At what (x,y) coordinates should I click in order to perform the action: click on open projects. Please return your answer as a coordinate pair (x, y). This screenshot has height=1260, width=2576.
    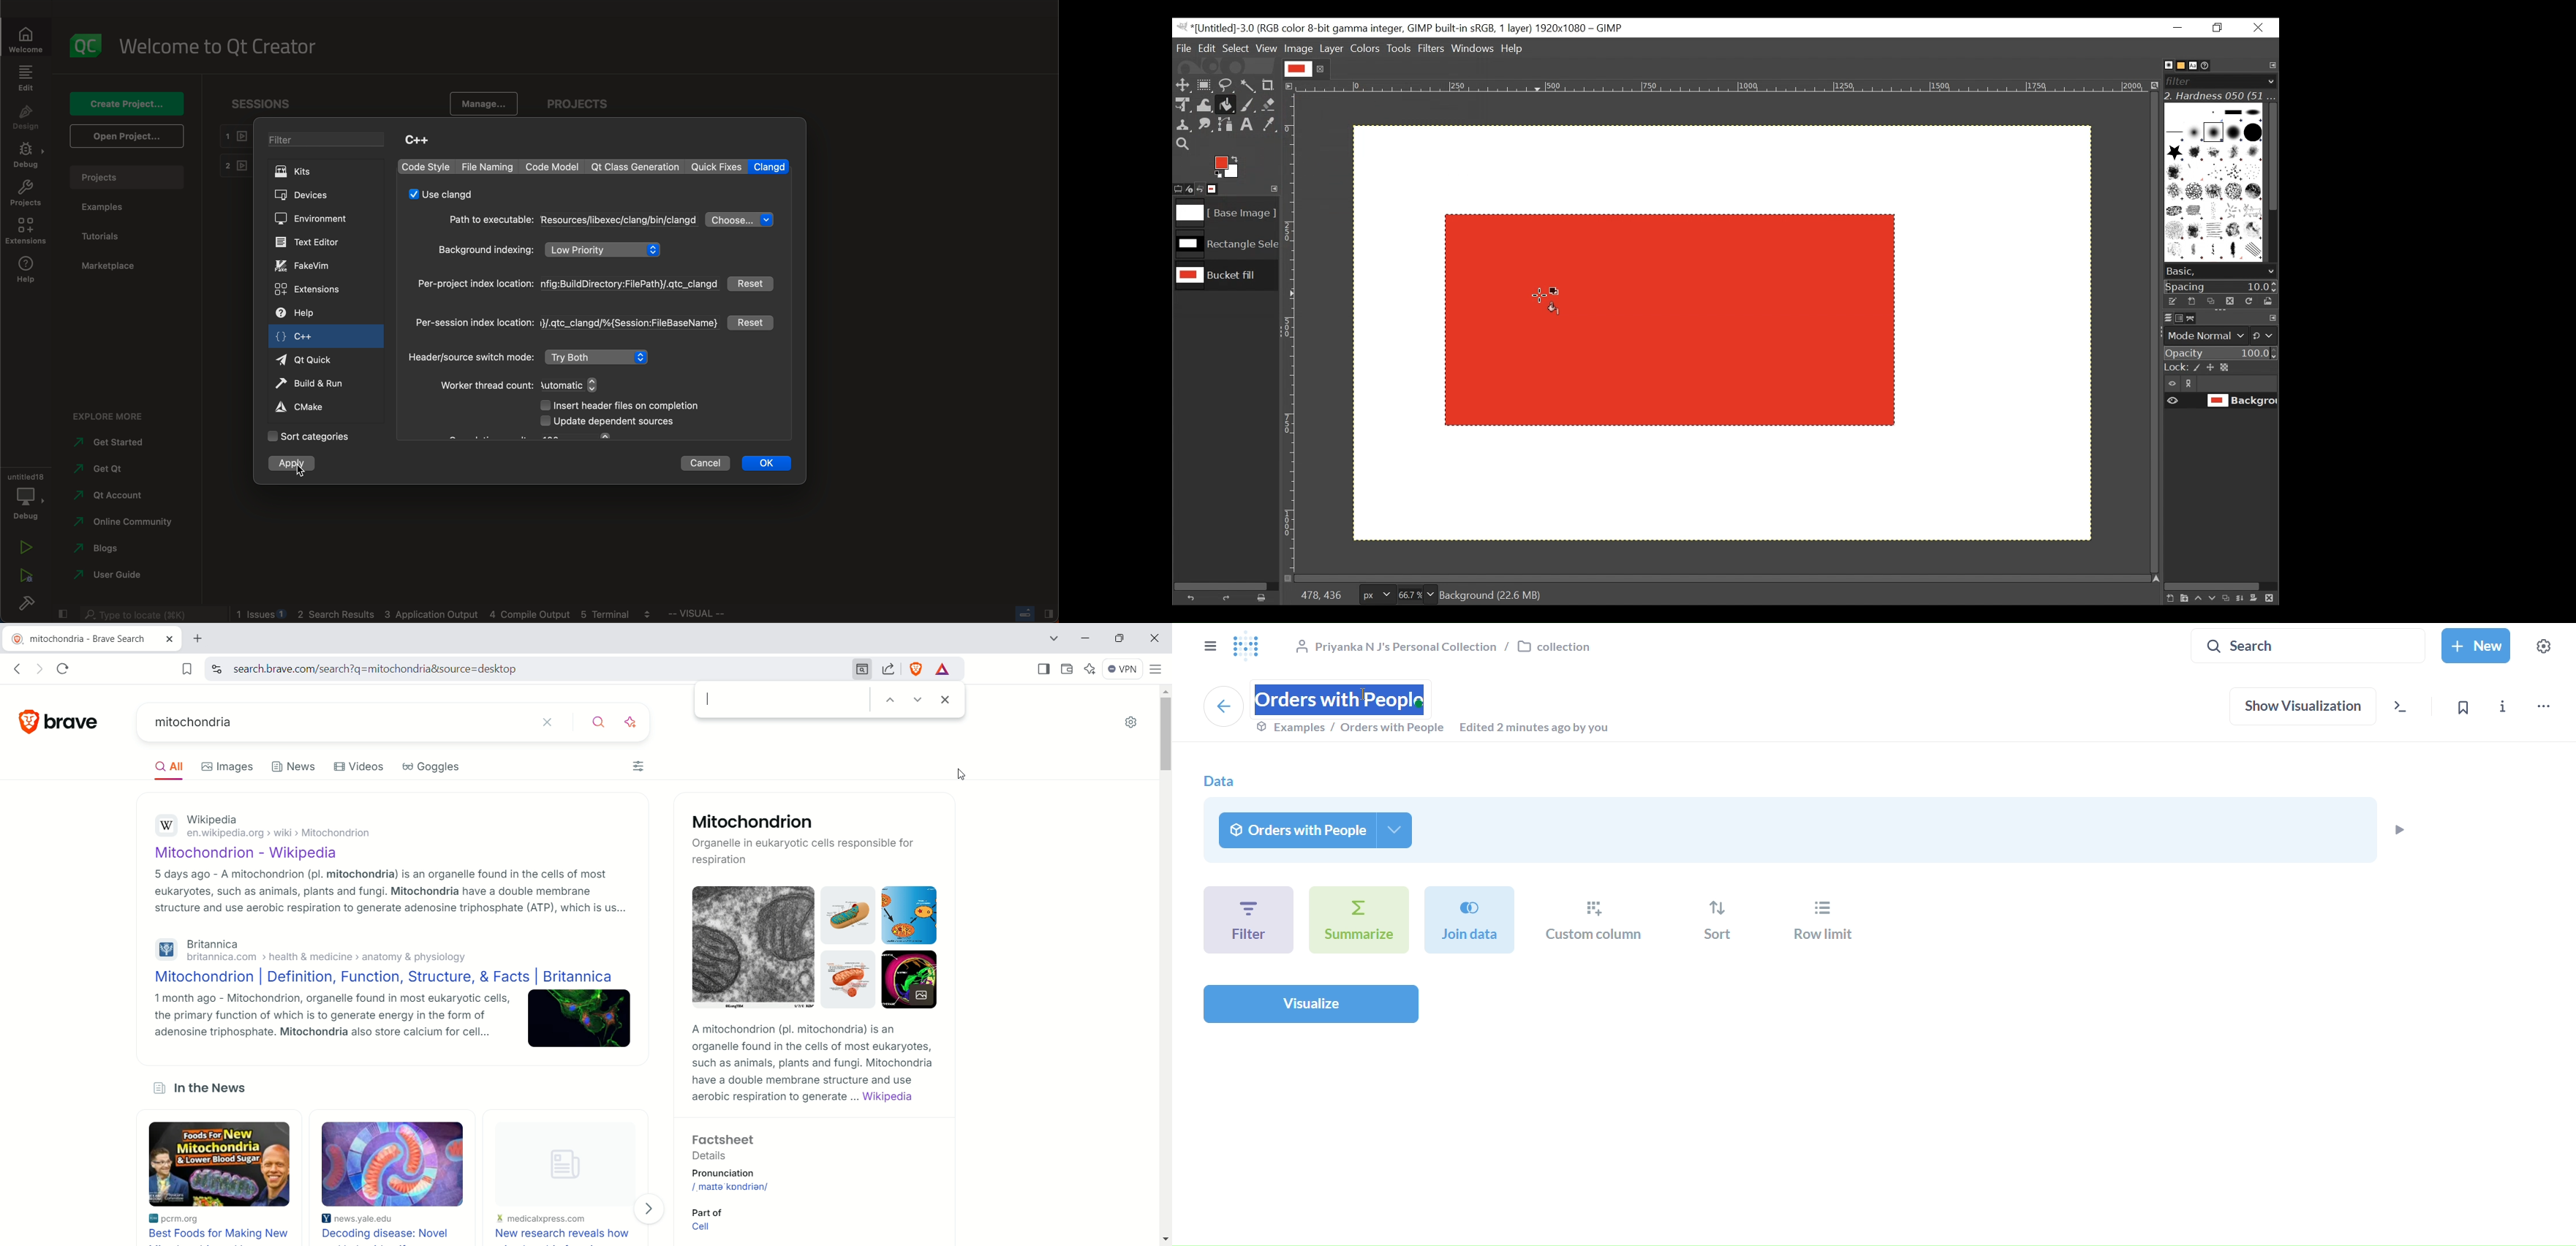
    Looking at the image, I should click on (129, 135).